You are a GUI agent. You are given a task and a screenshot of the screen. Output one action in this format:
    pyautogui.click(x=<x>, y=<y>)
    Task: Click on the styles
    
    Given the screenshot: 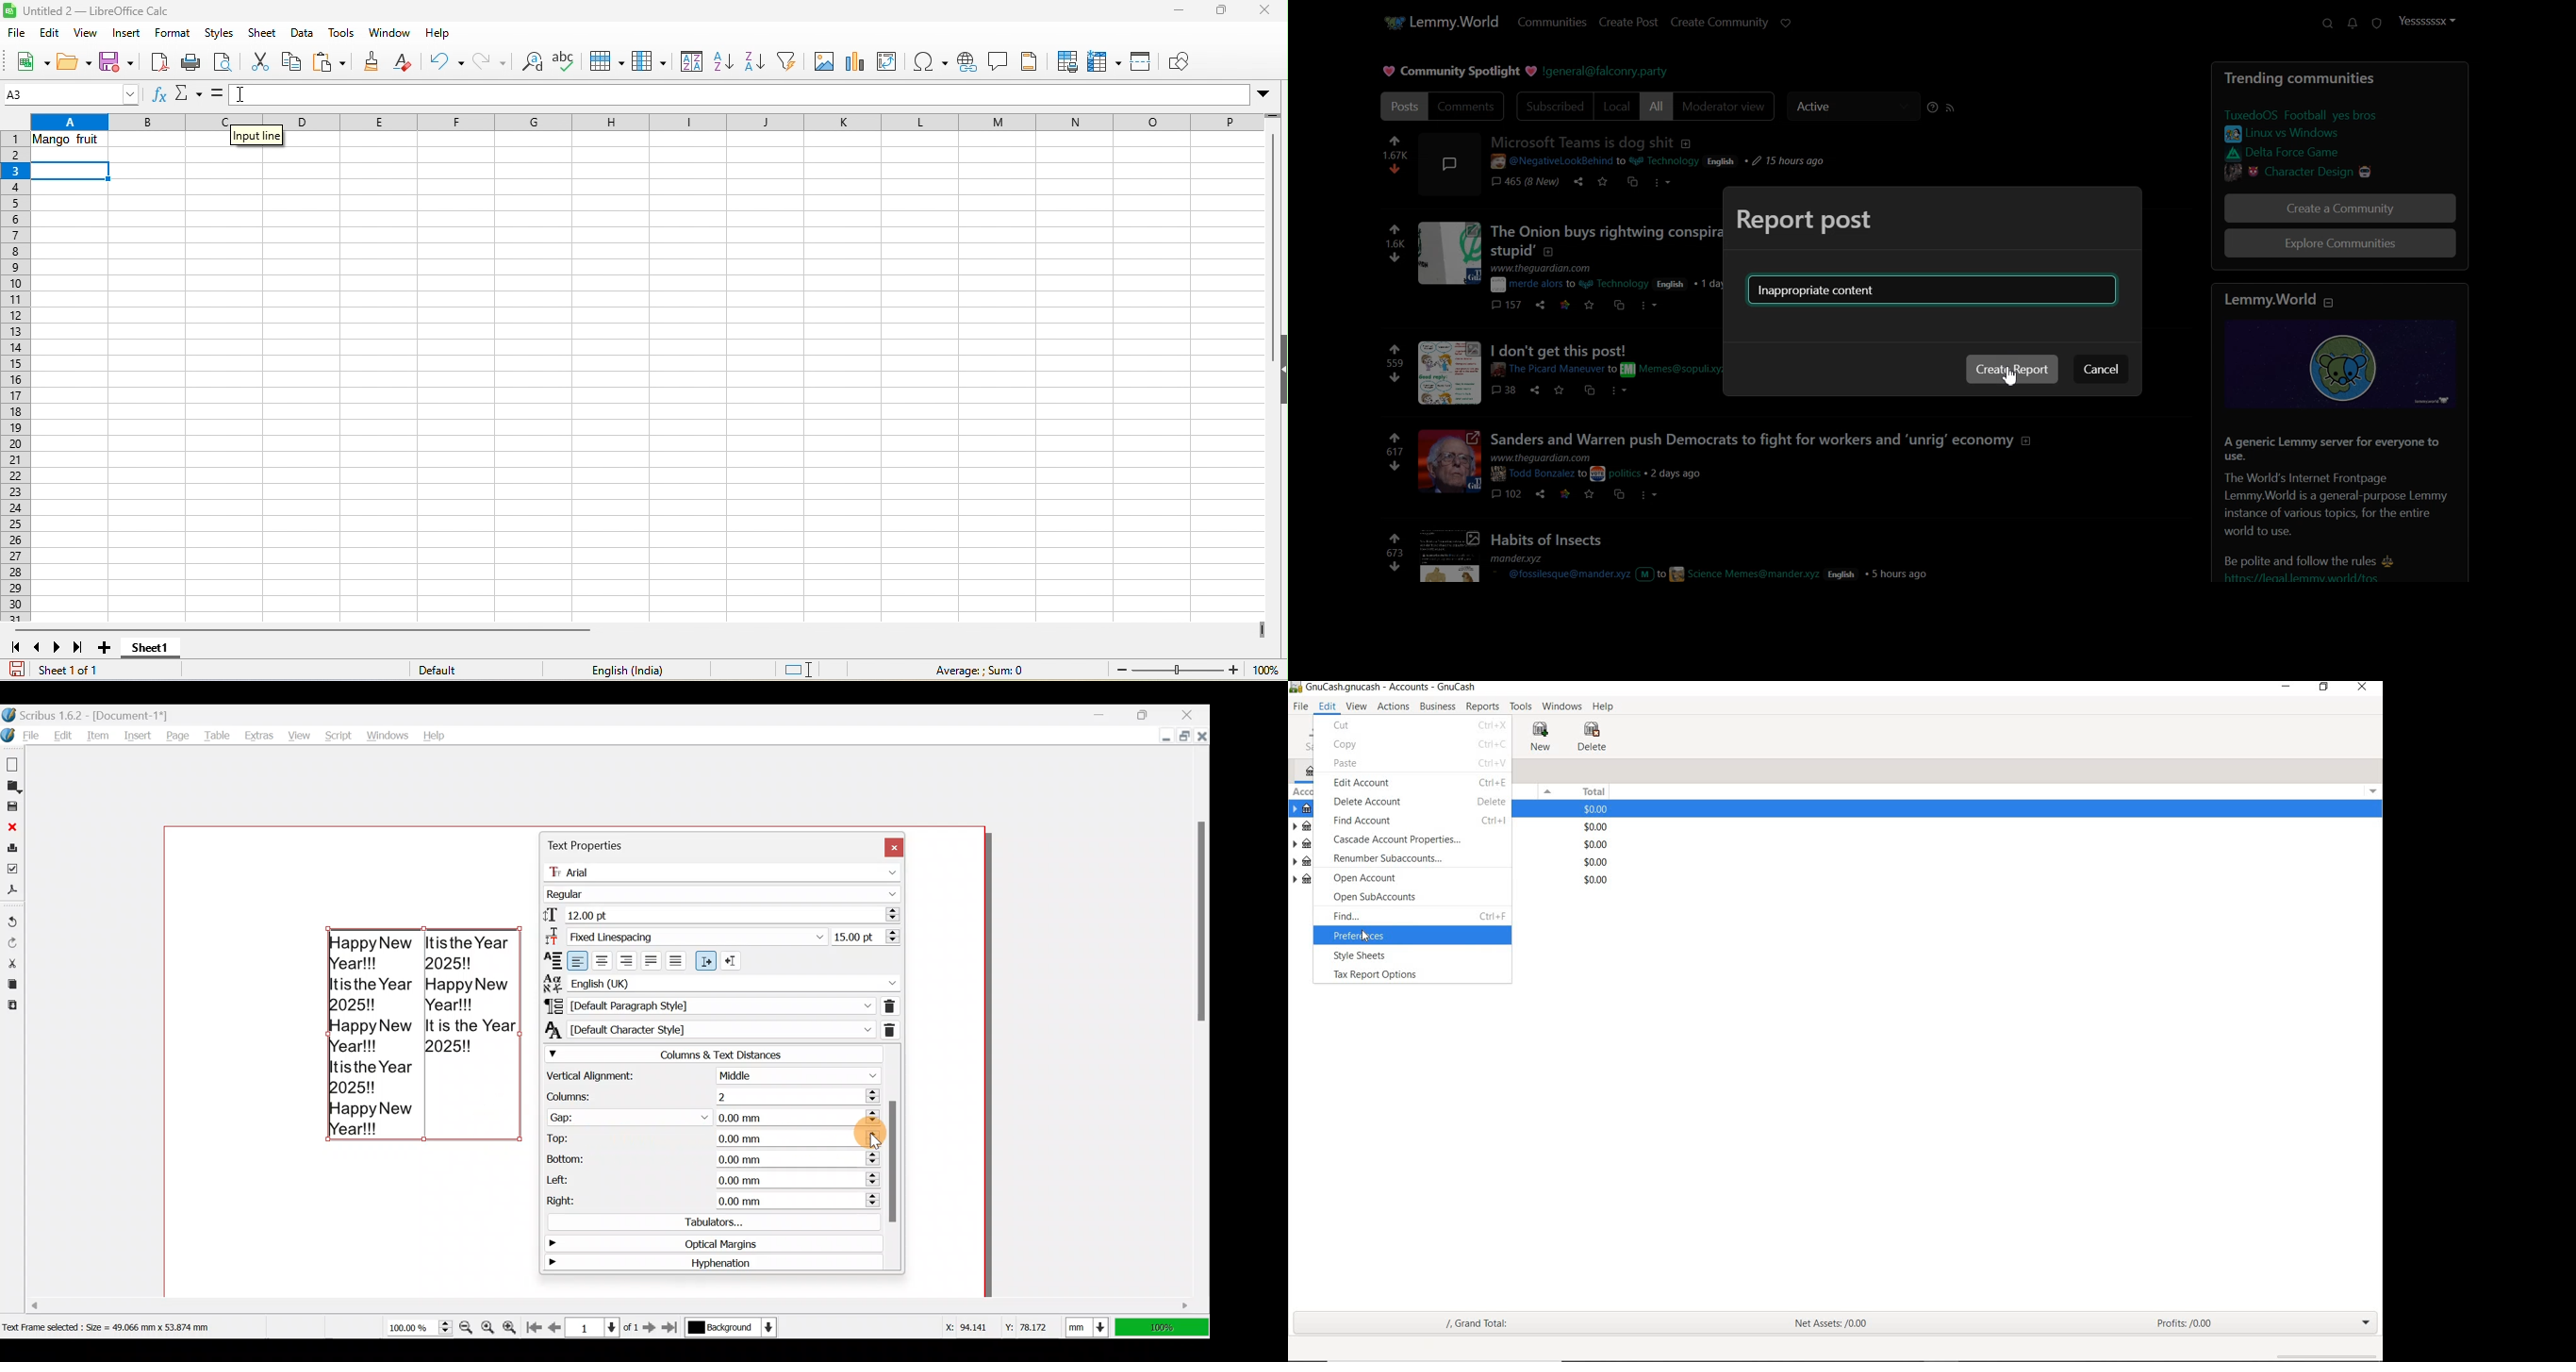 What is the action you would take?
    pyautogui.click(x=221, y=34)
    